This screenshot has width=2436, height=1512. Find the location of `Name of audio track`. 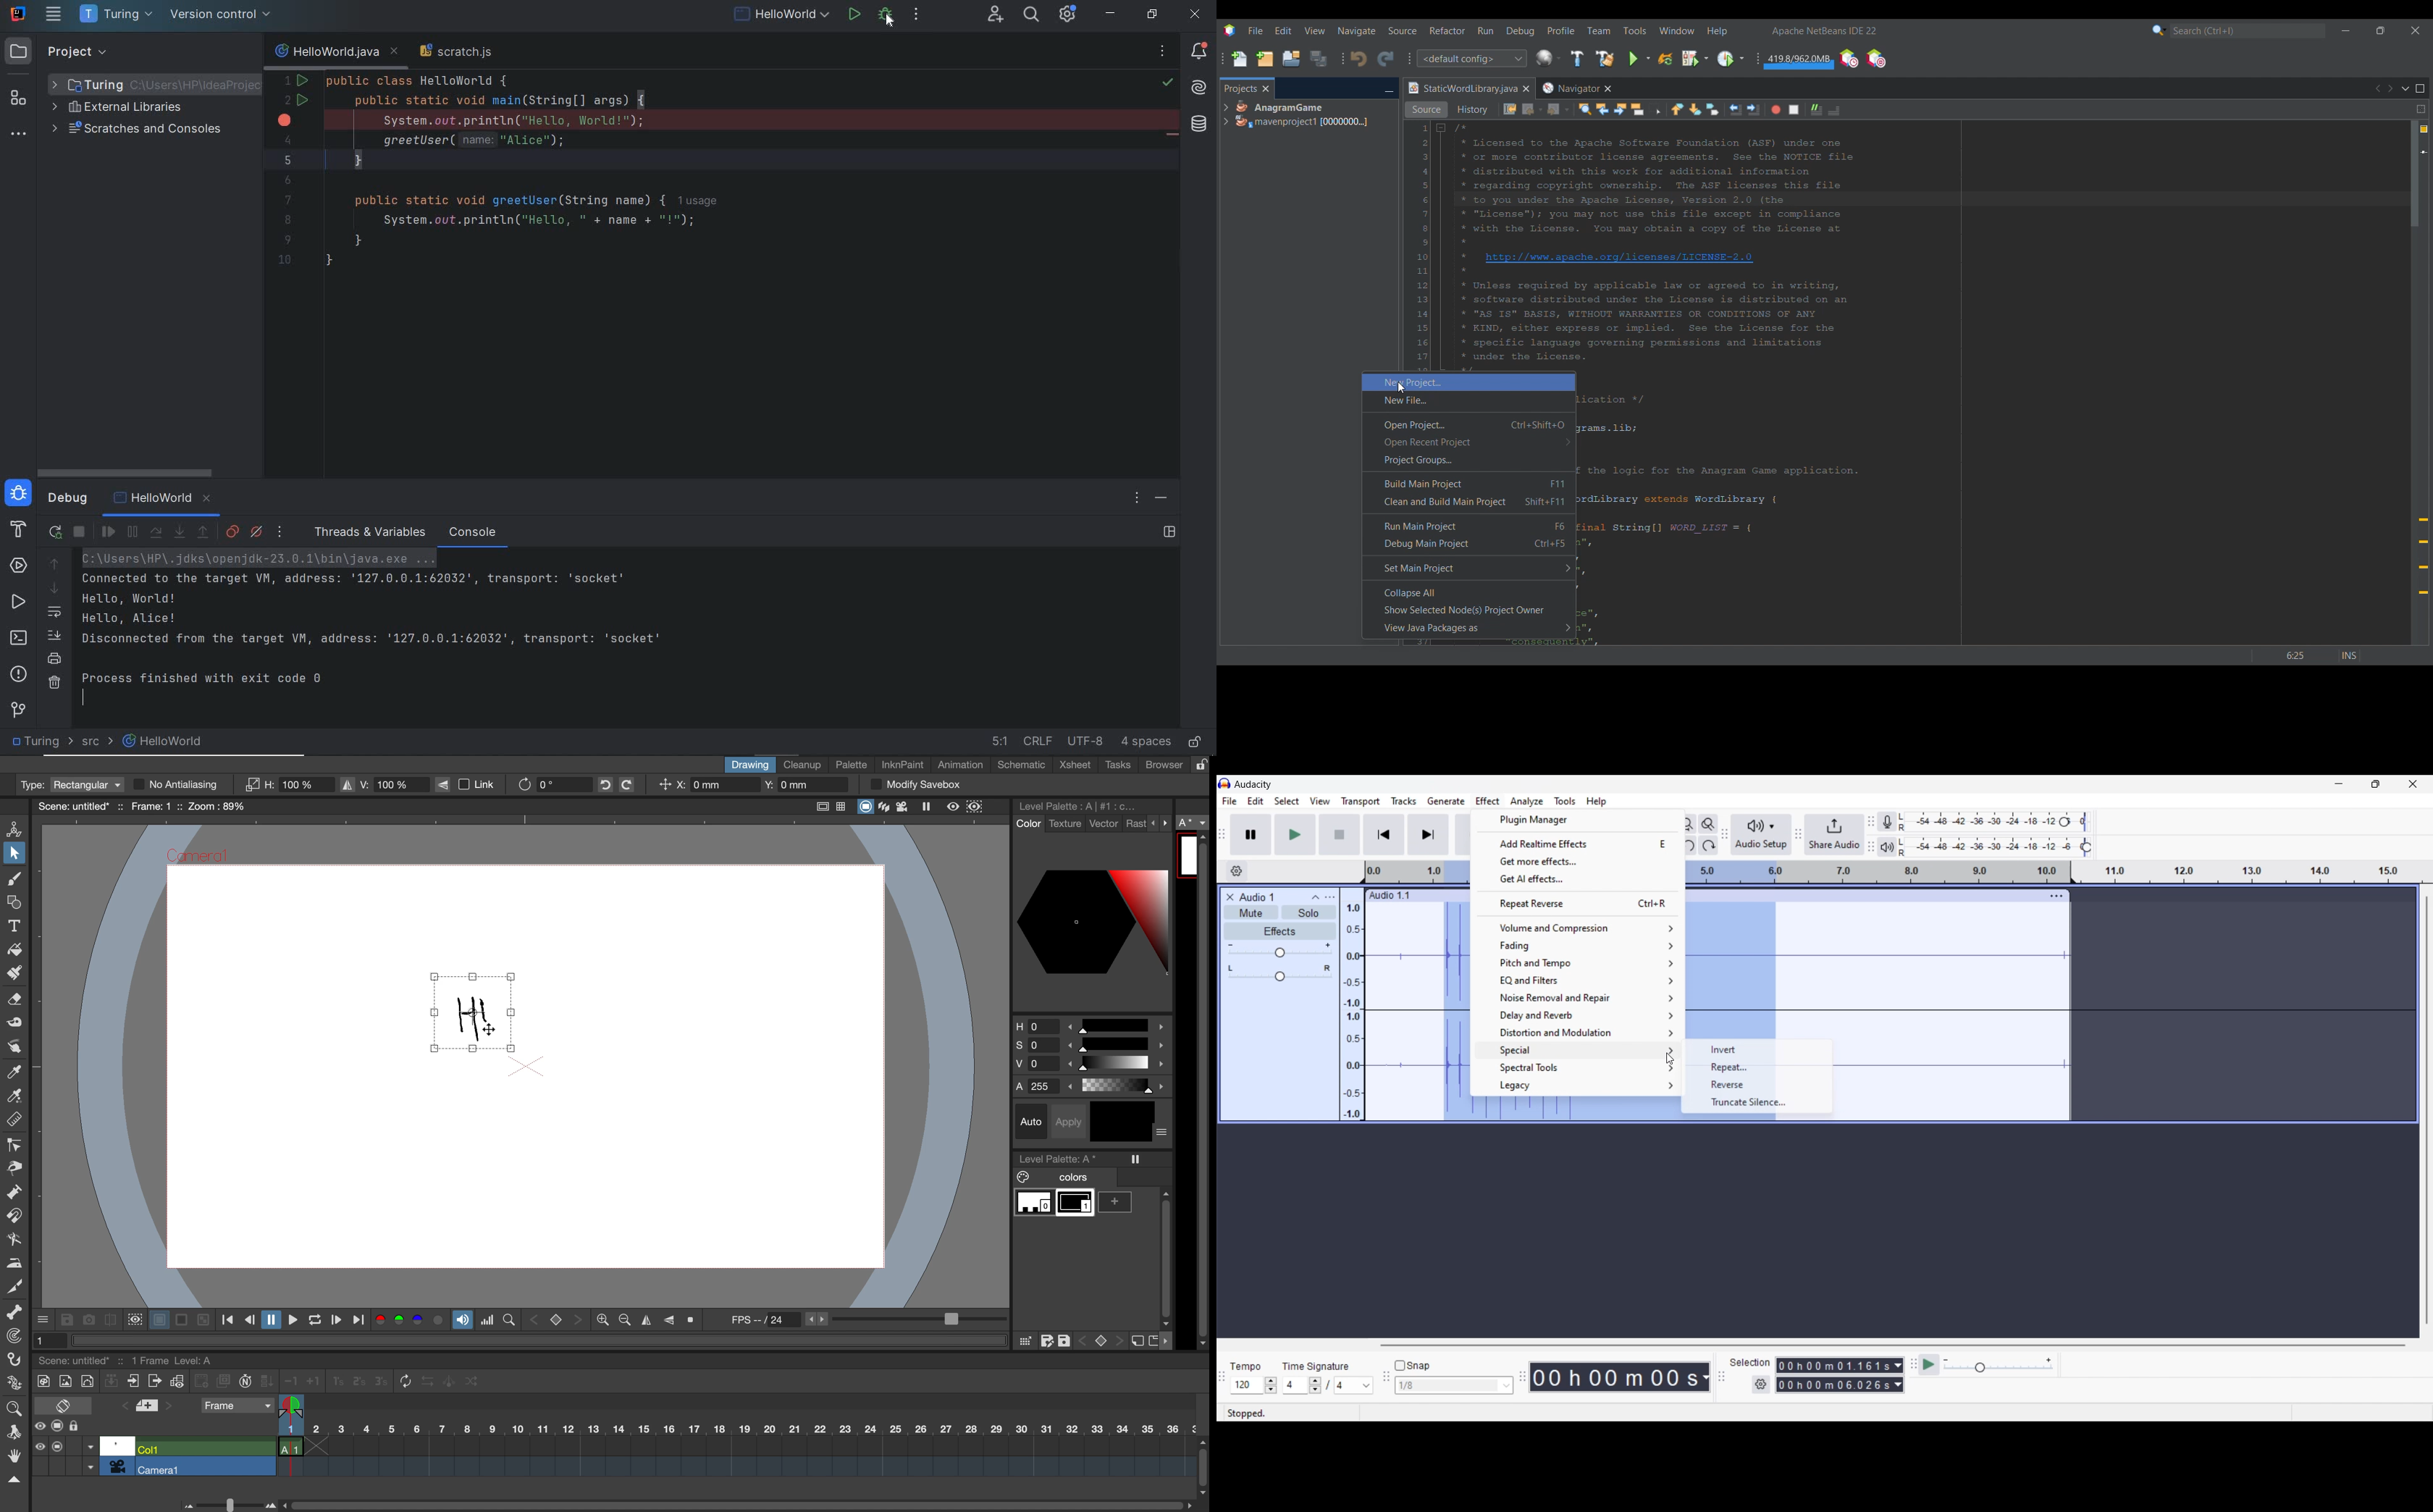

Name of audio track is located at coordinates (1257, 897).